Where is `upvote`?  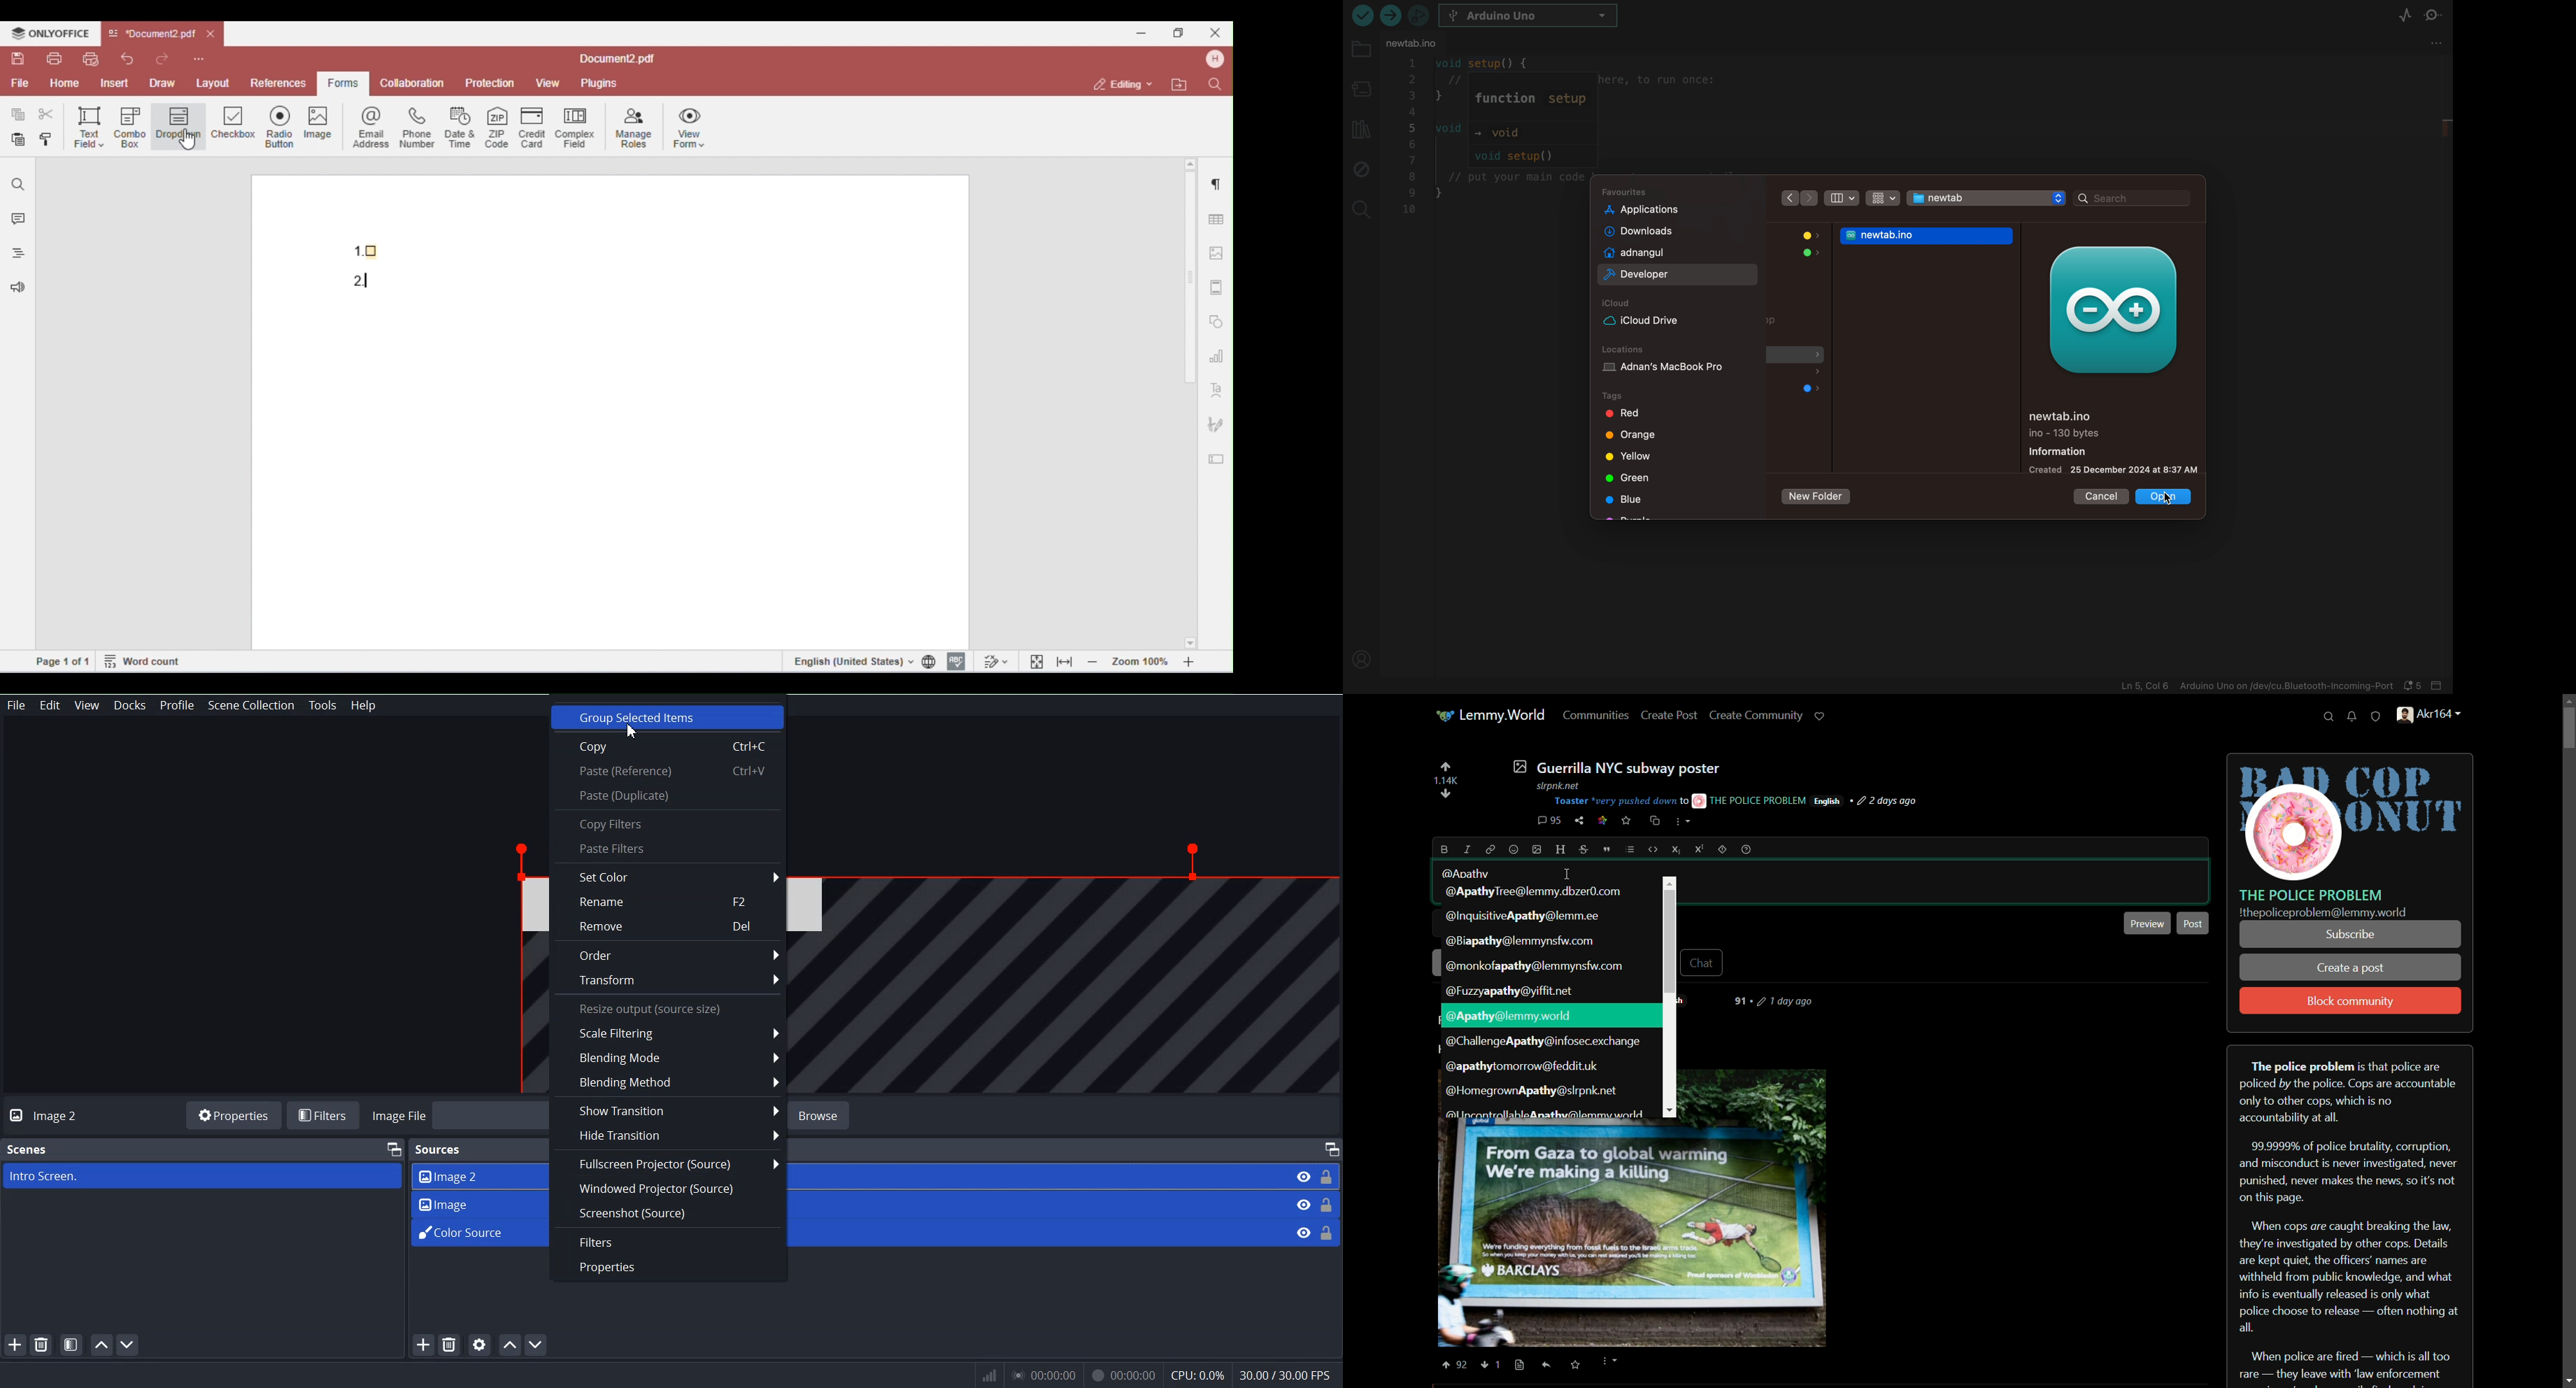
upvote is located at coordinates (1445, 767).